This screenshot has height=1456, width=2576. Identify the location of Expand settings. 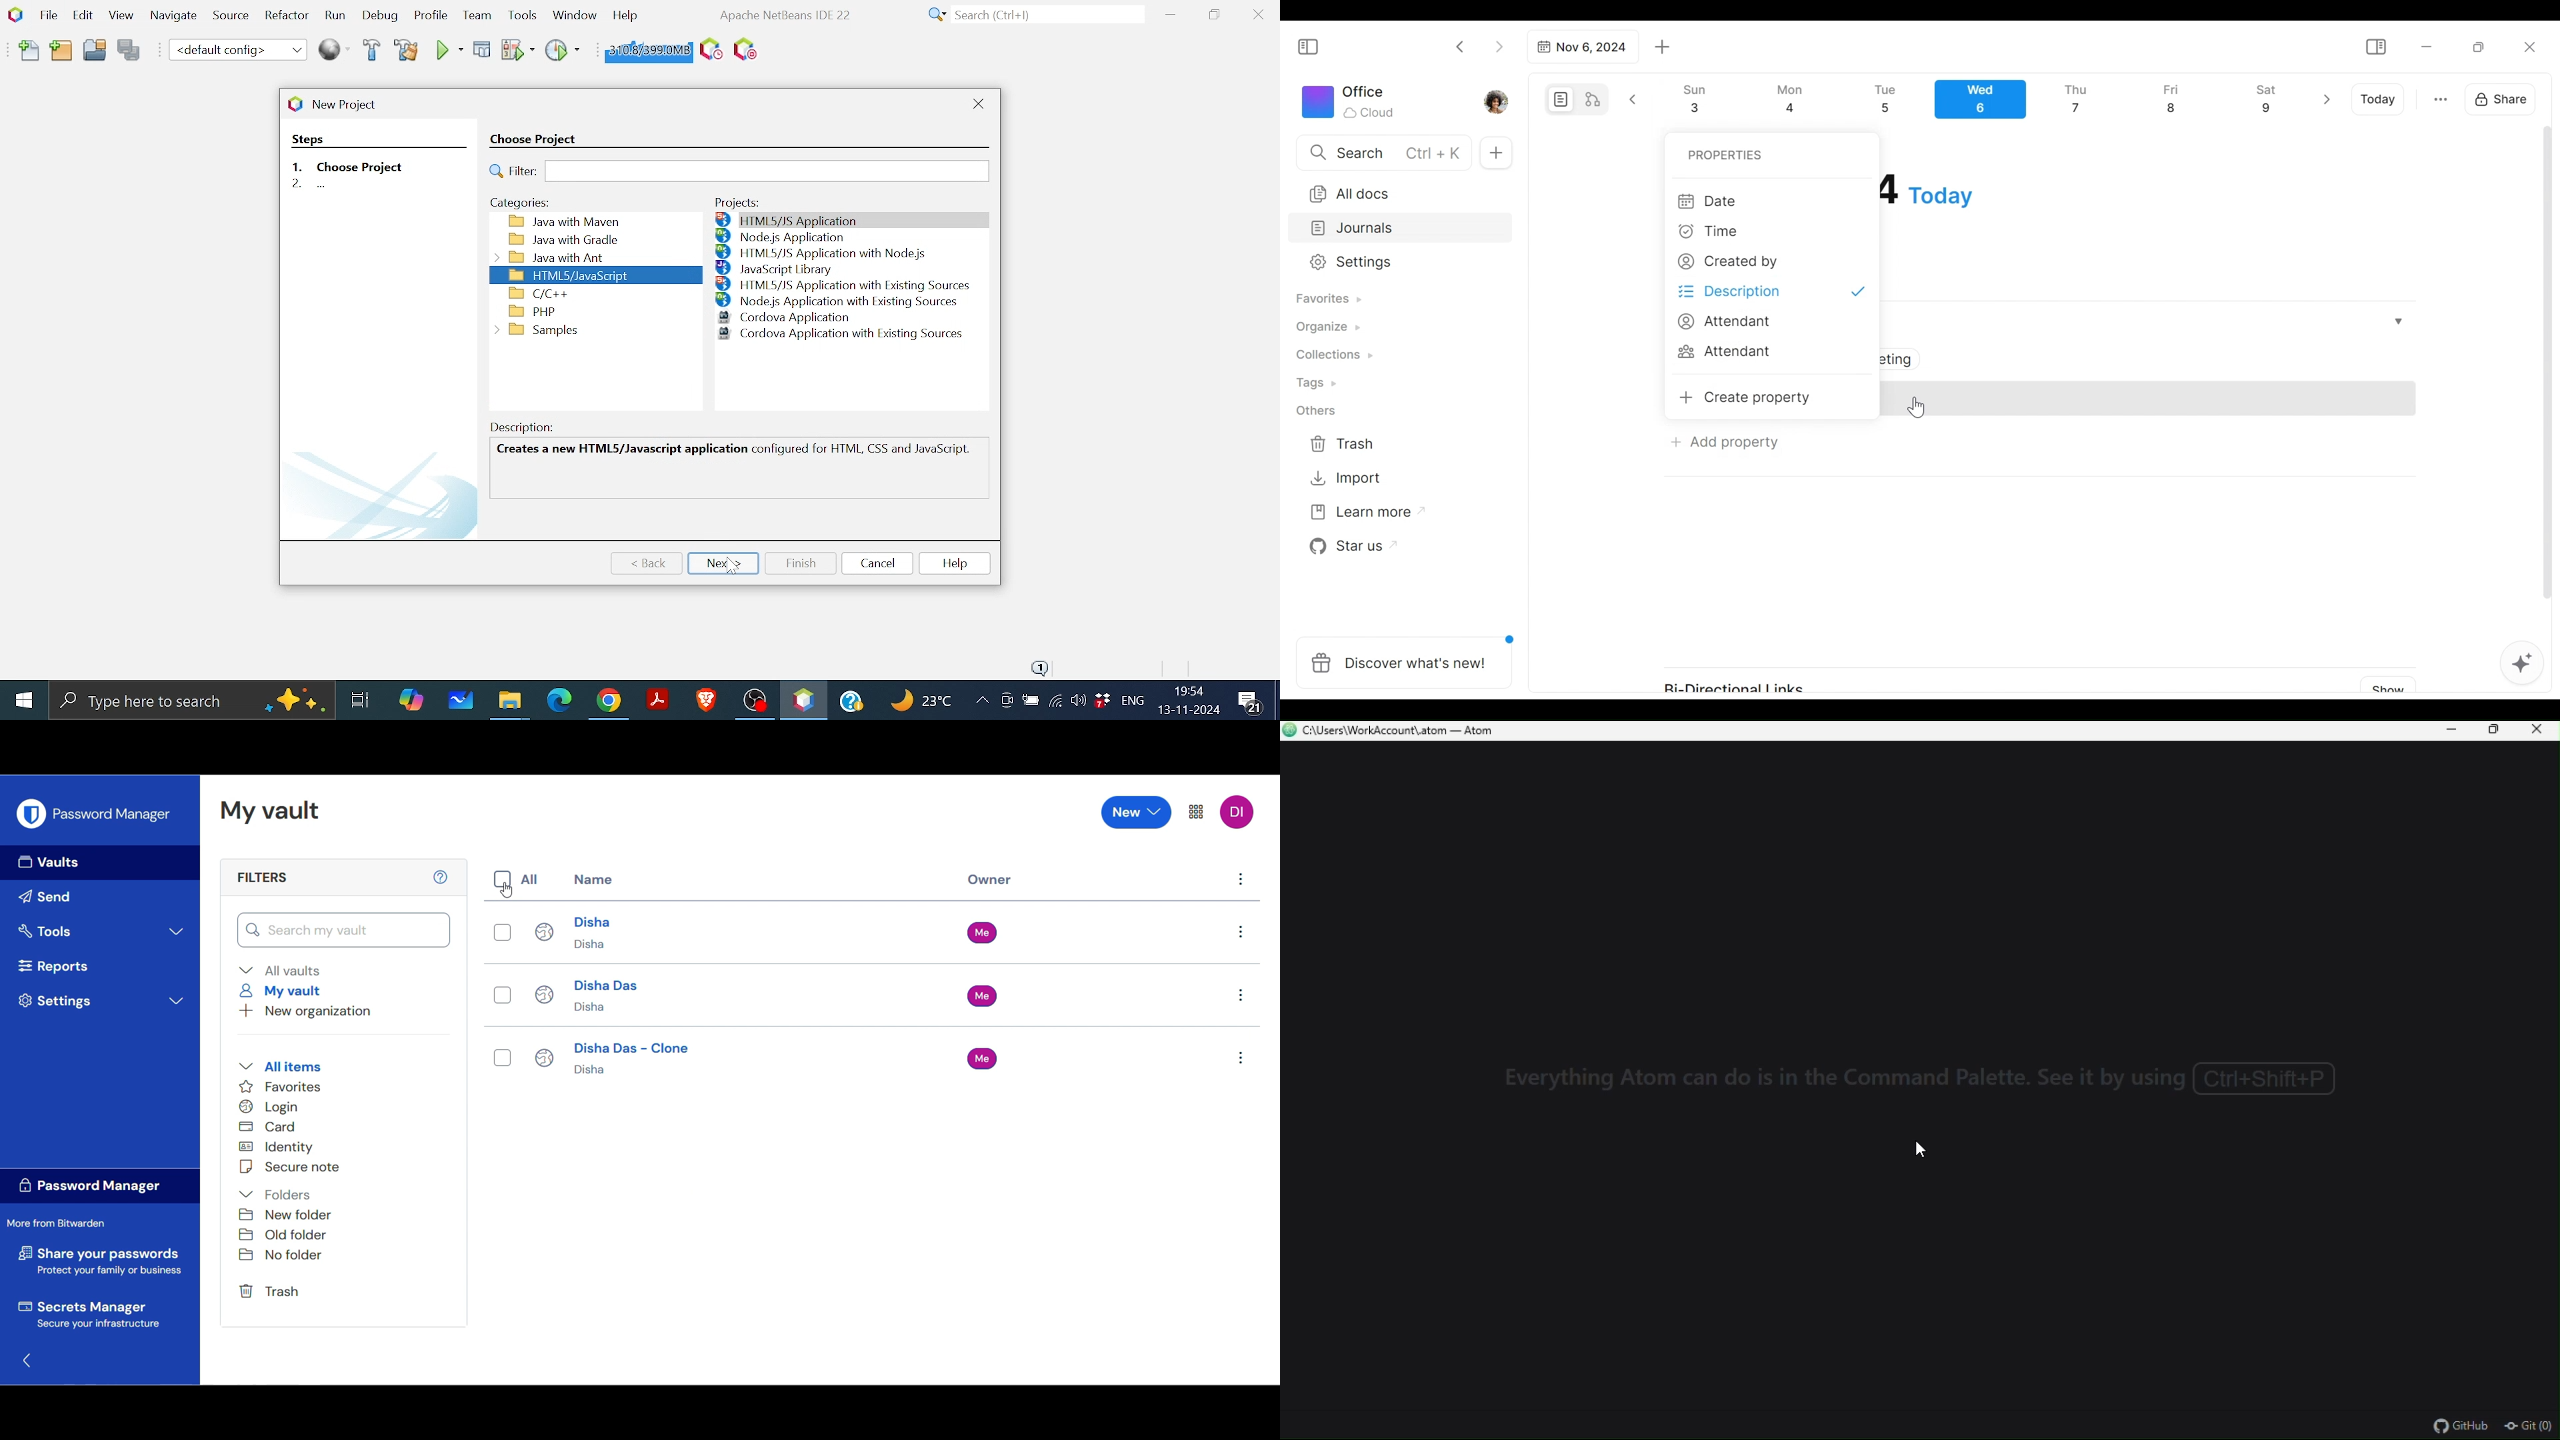
(104, 1001).